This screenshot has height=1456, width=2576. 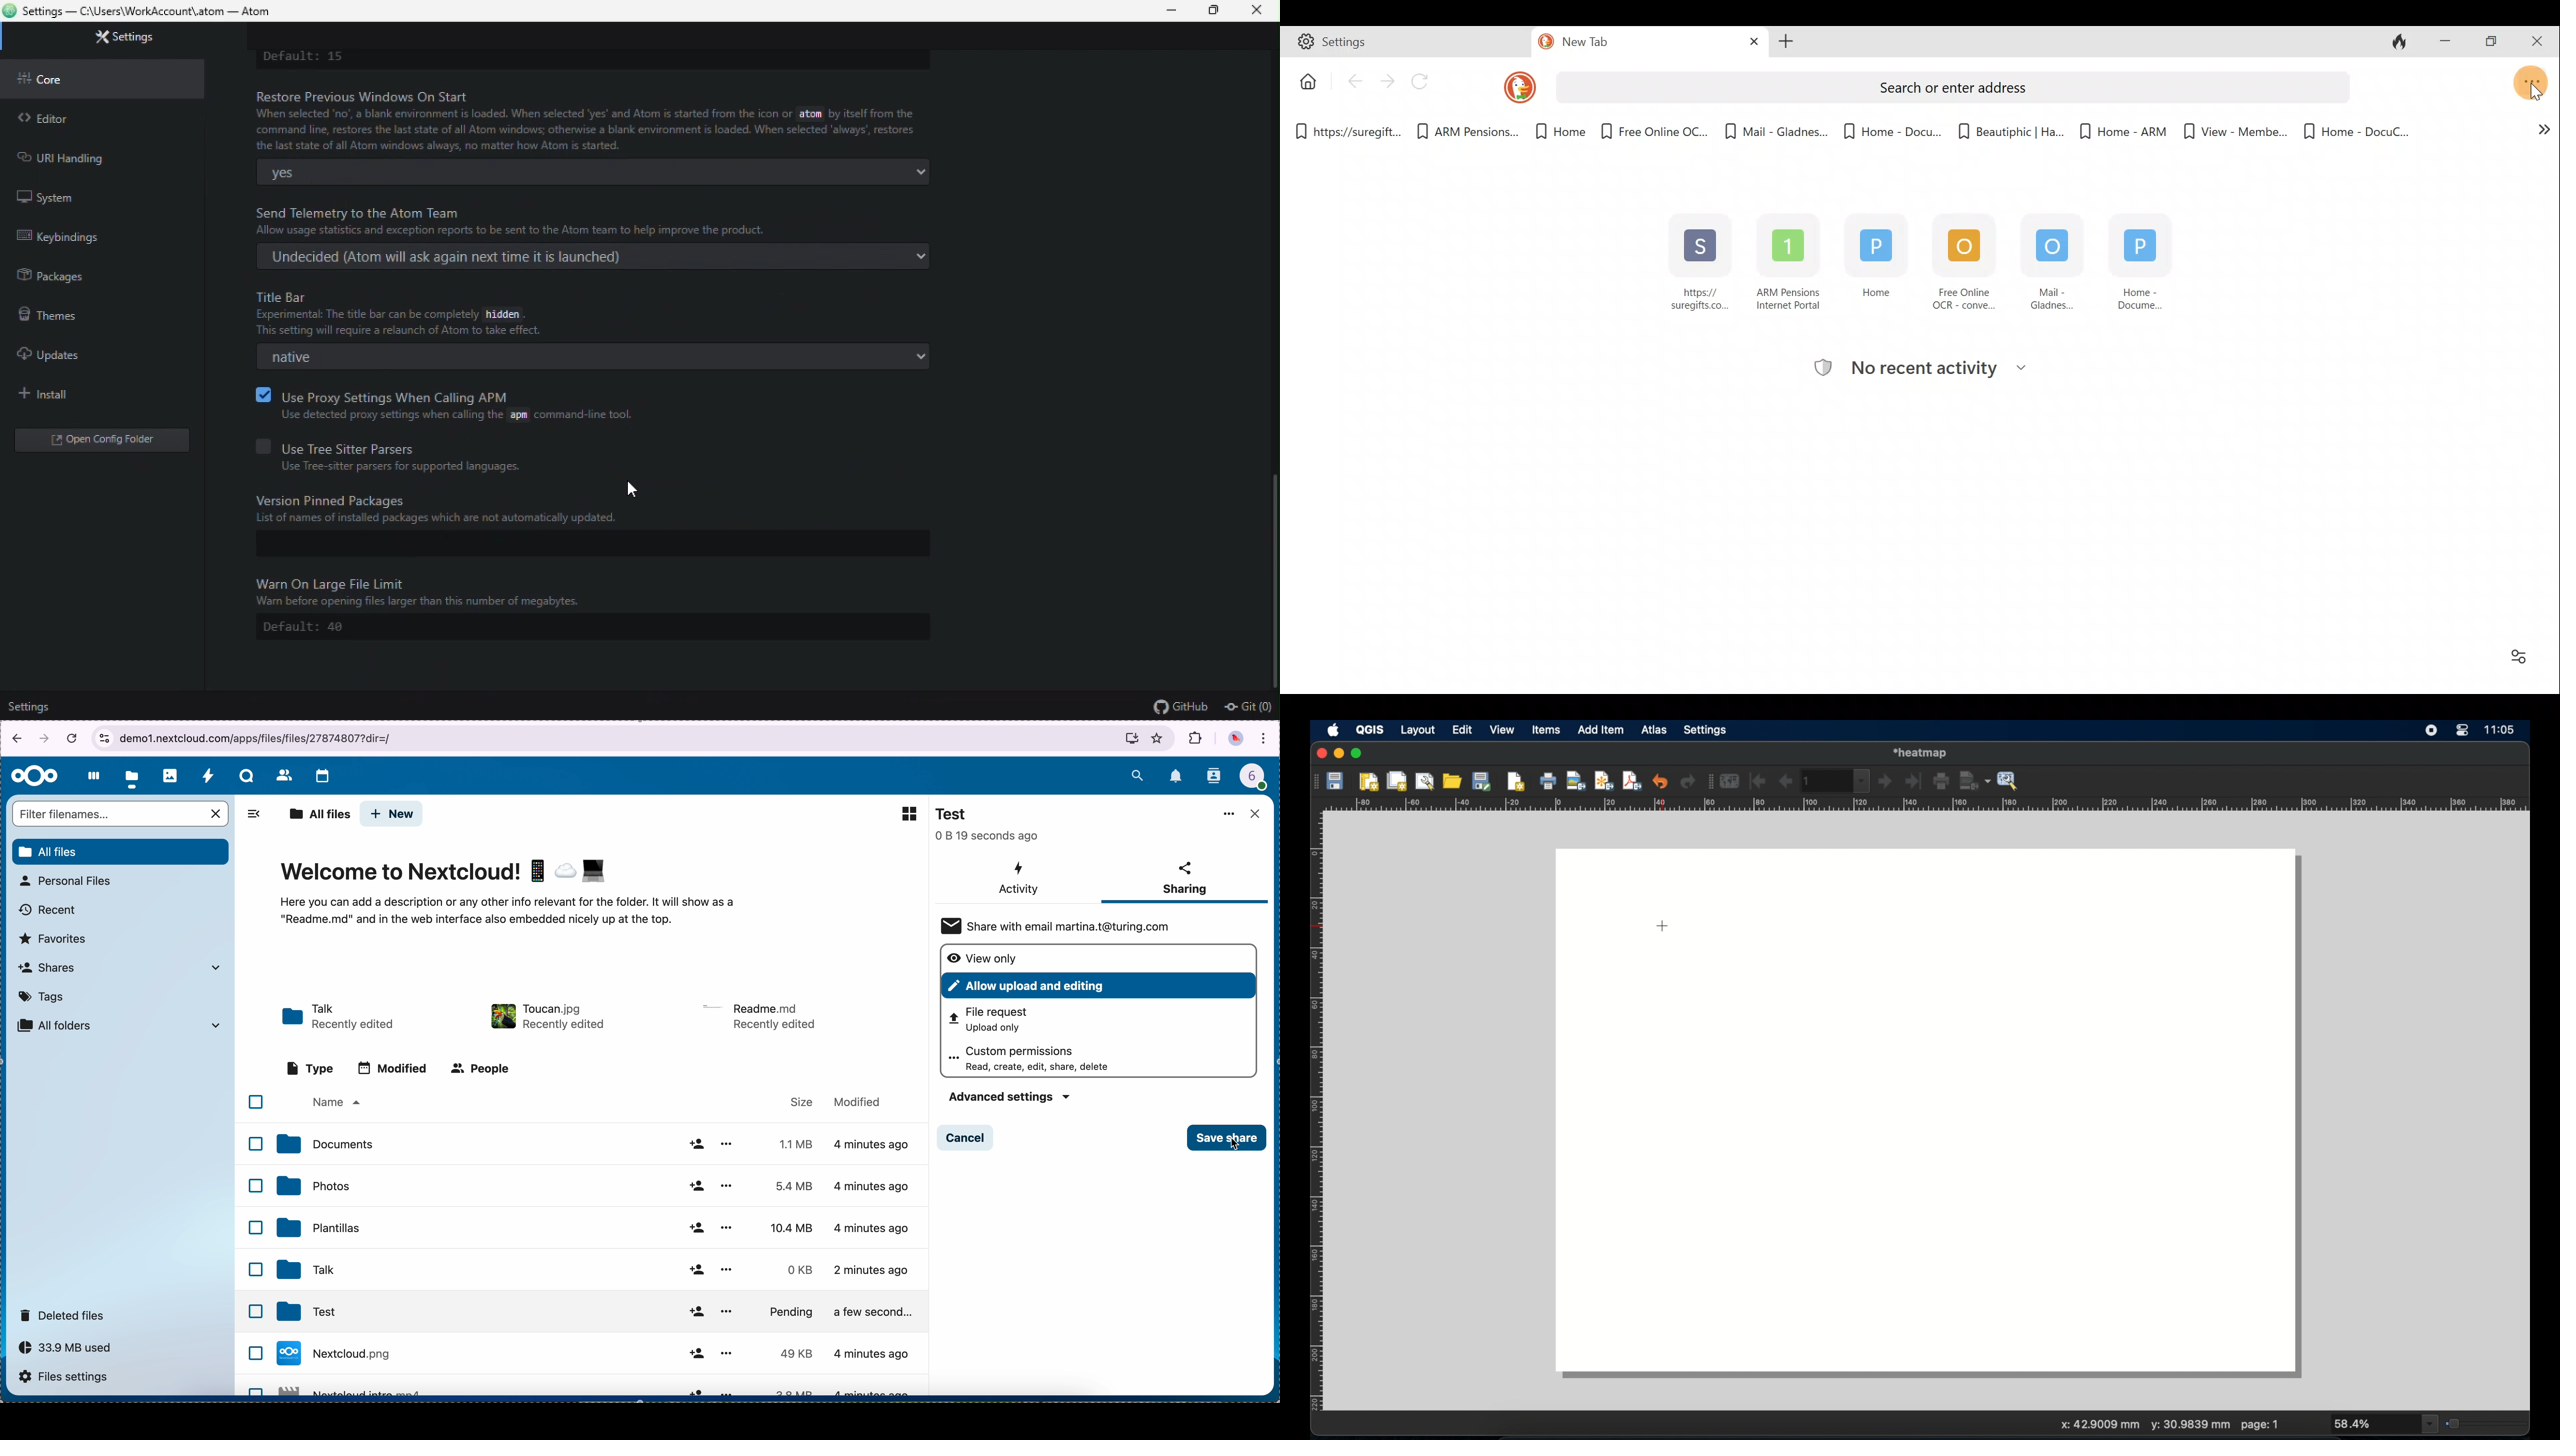 What do you see at coordinates (37, 707) in the screenshot?
I see `Settings` at bounding box center [37, 707].